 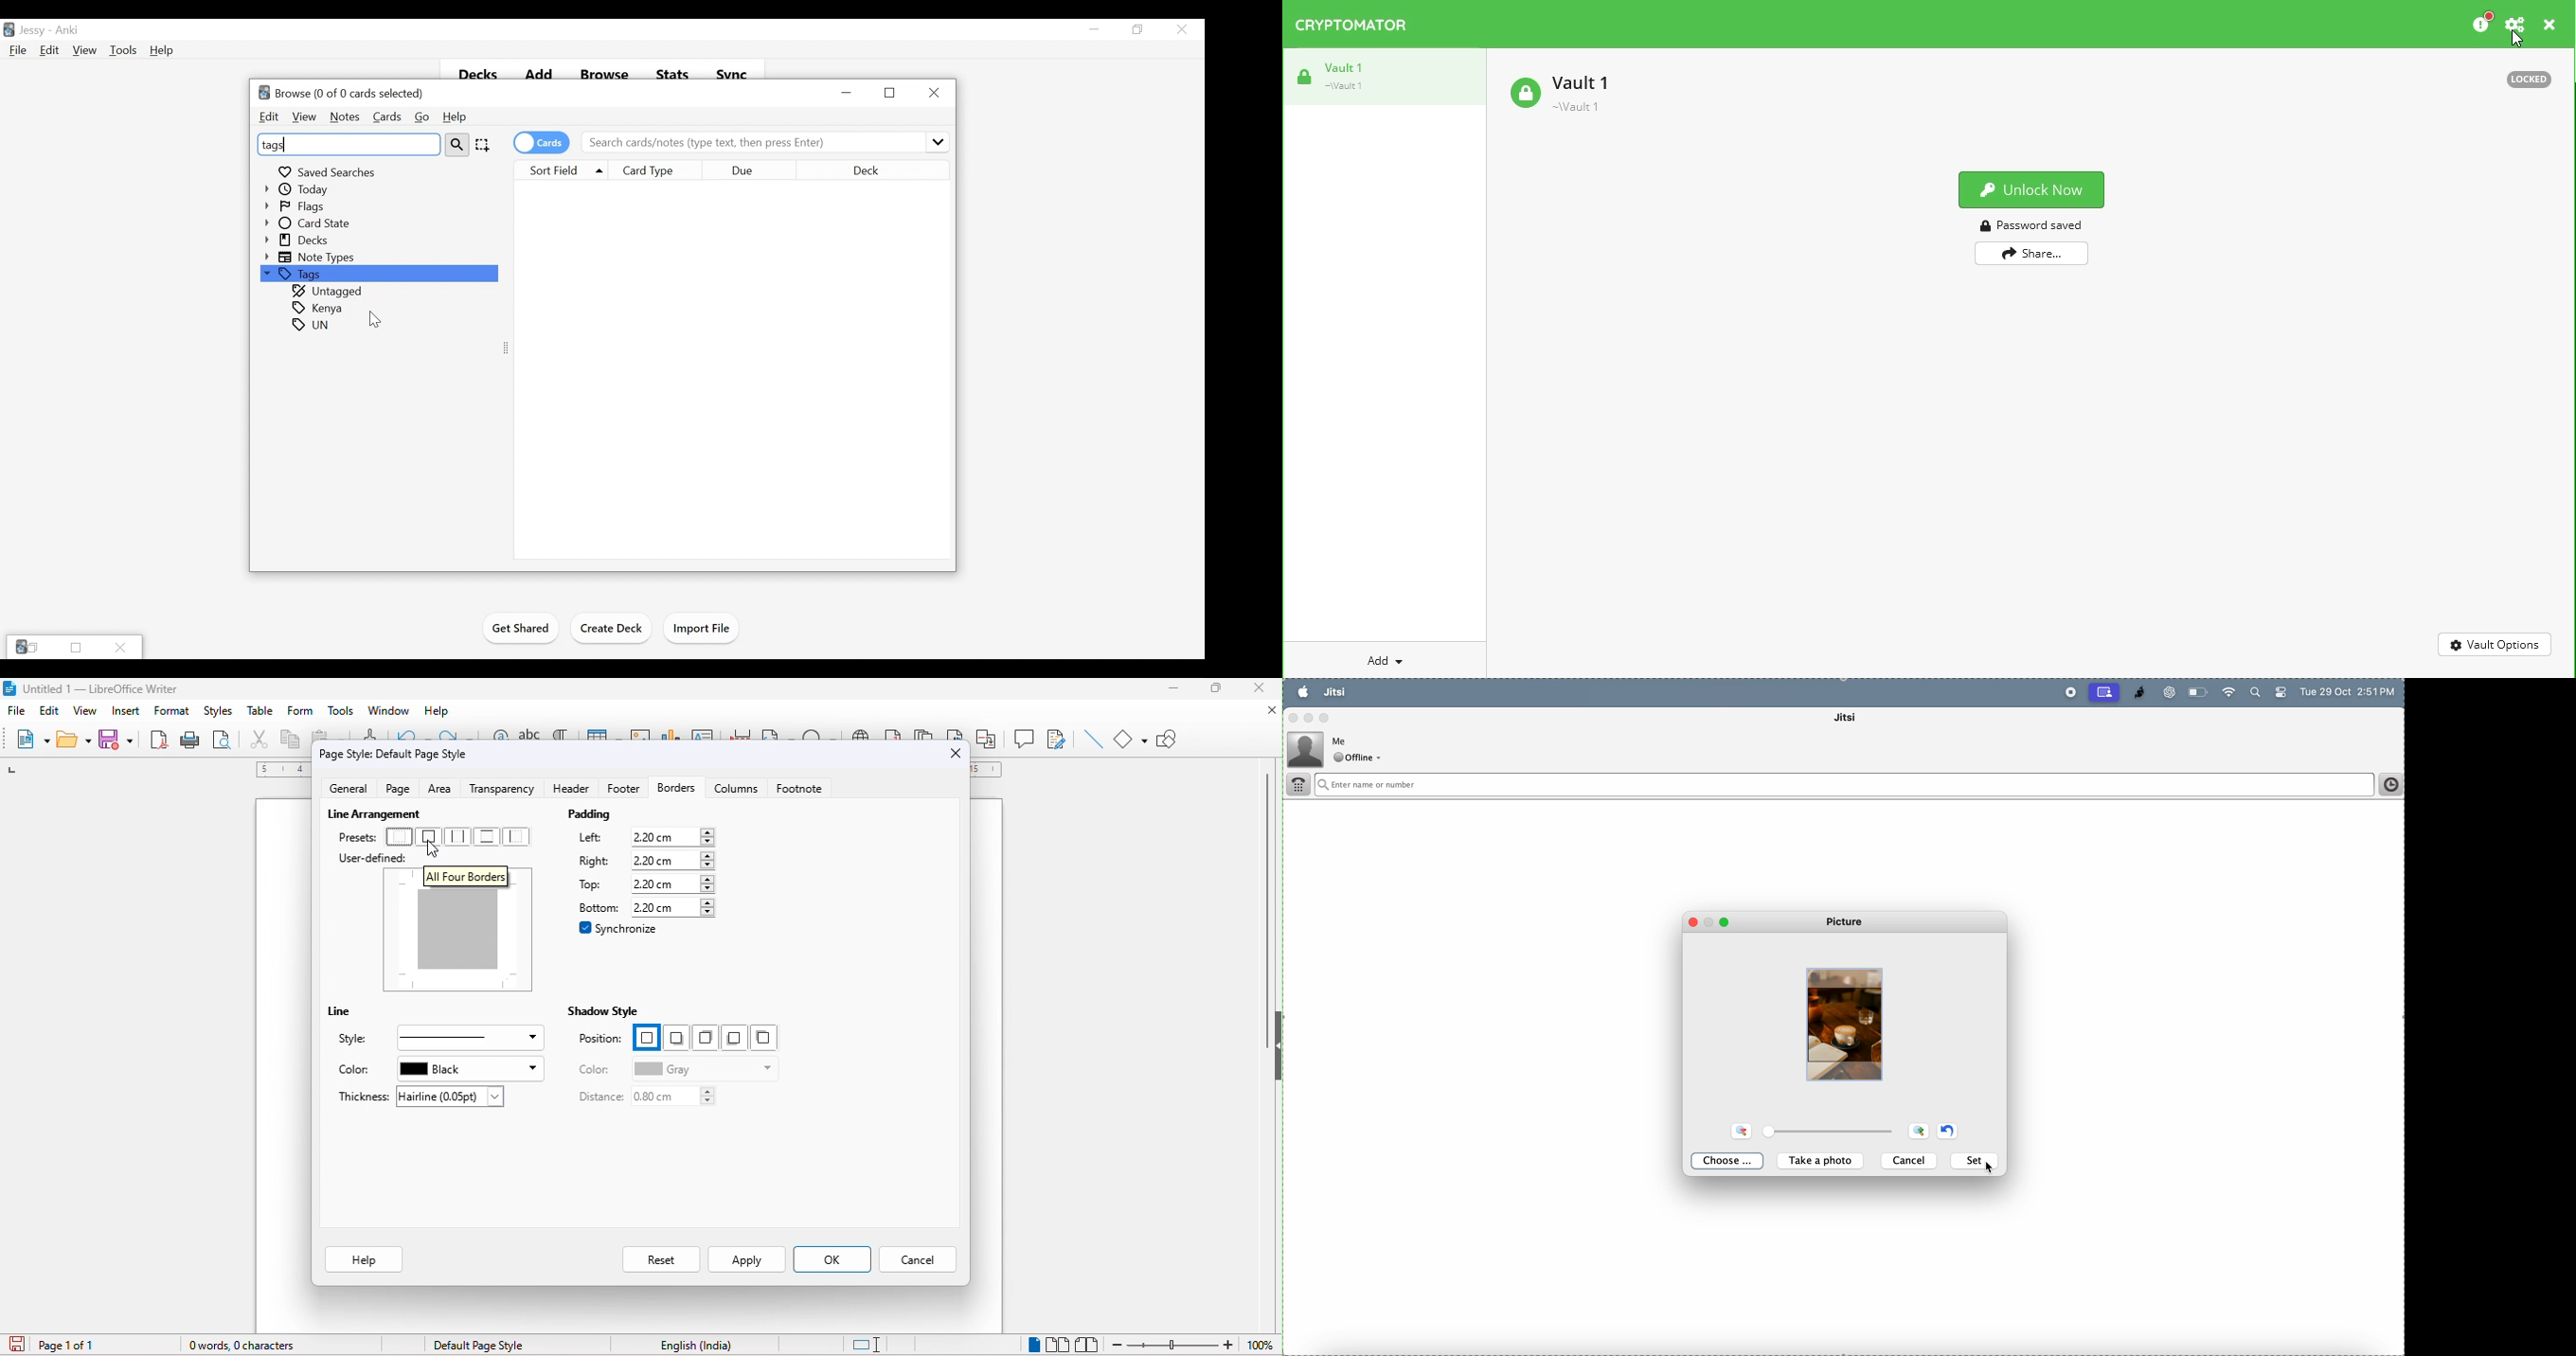 I want to click on gray, so click(x=701, y=1069).